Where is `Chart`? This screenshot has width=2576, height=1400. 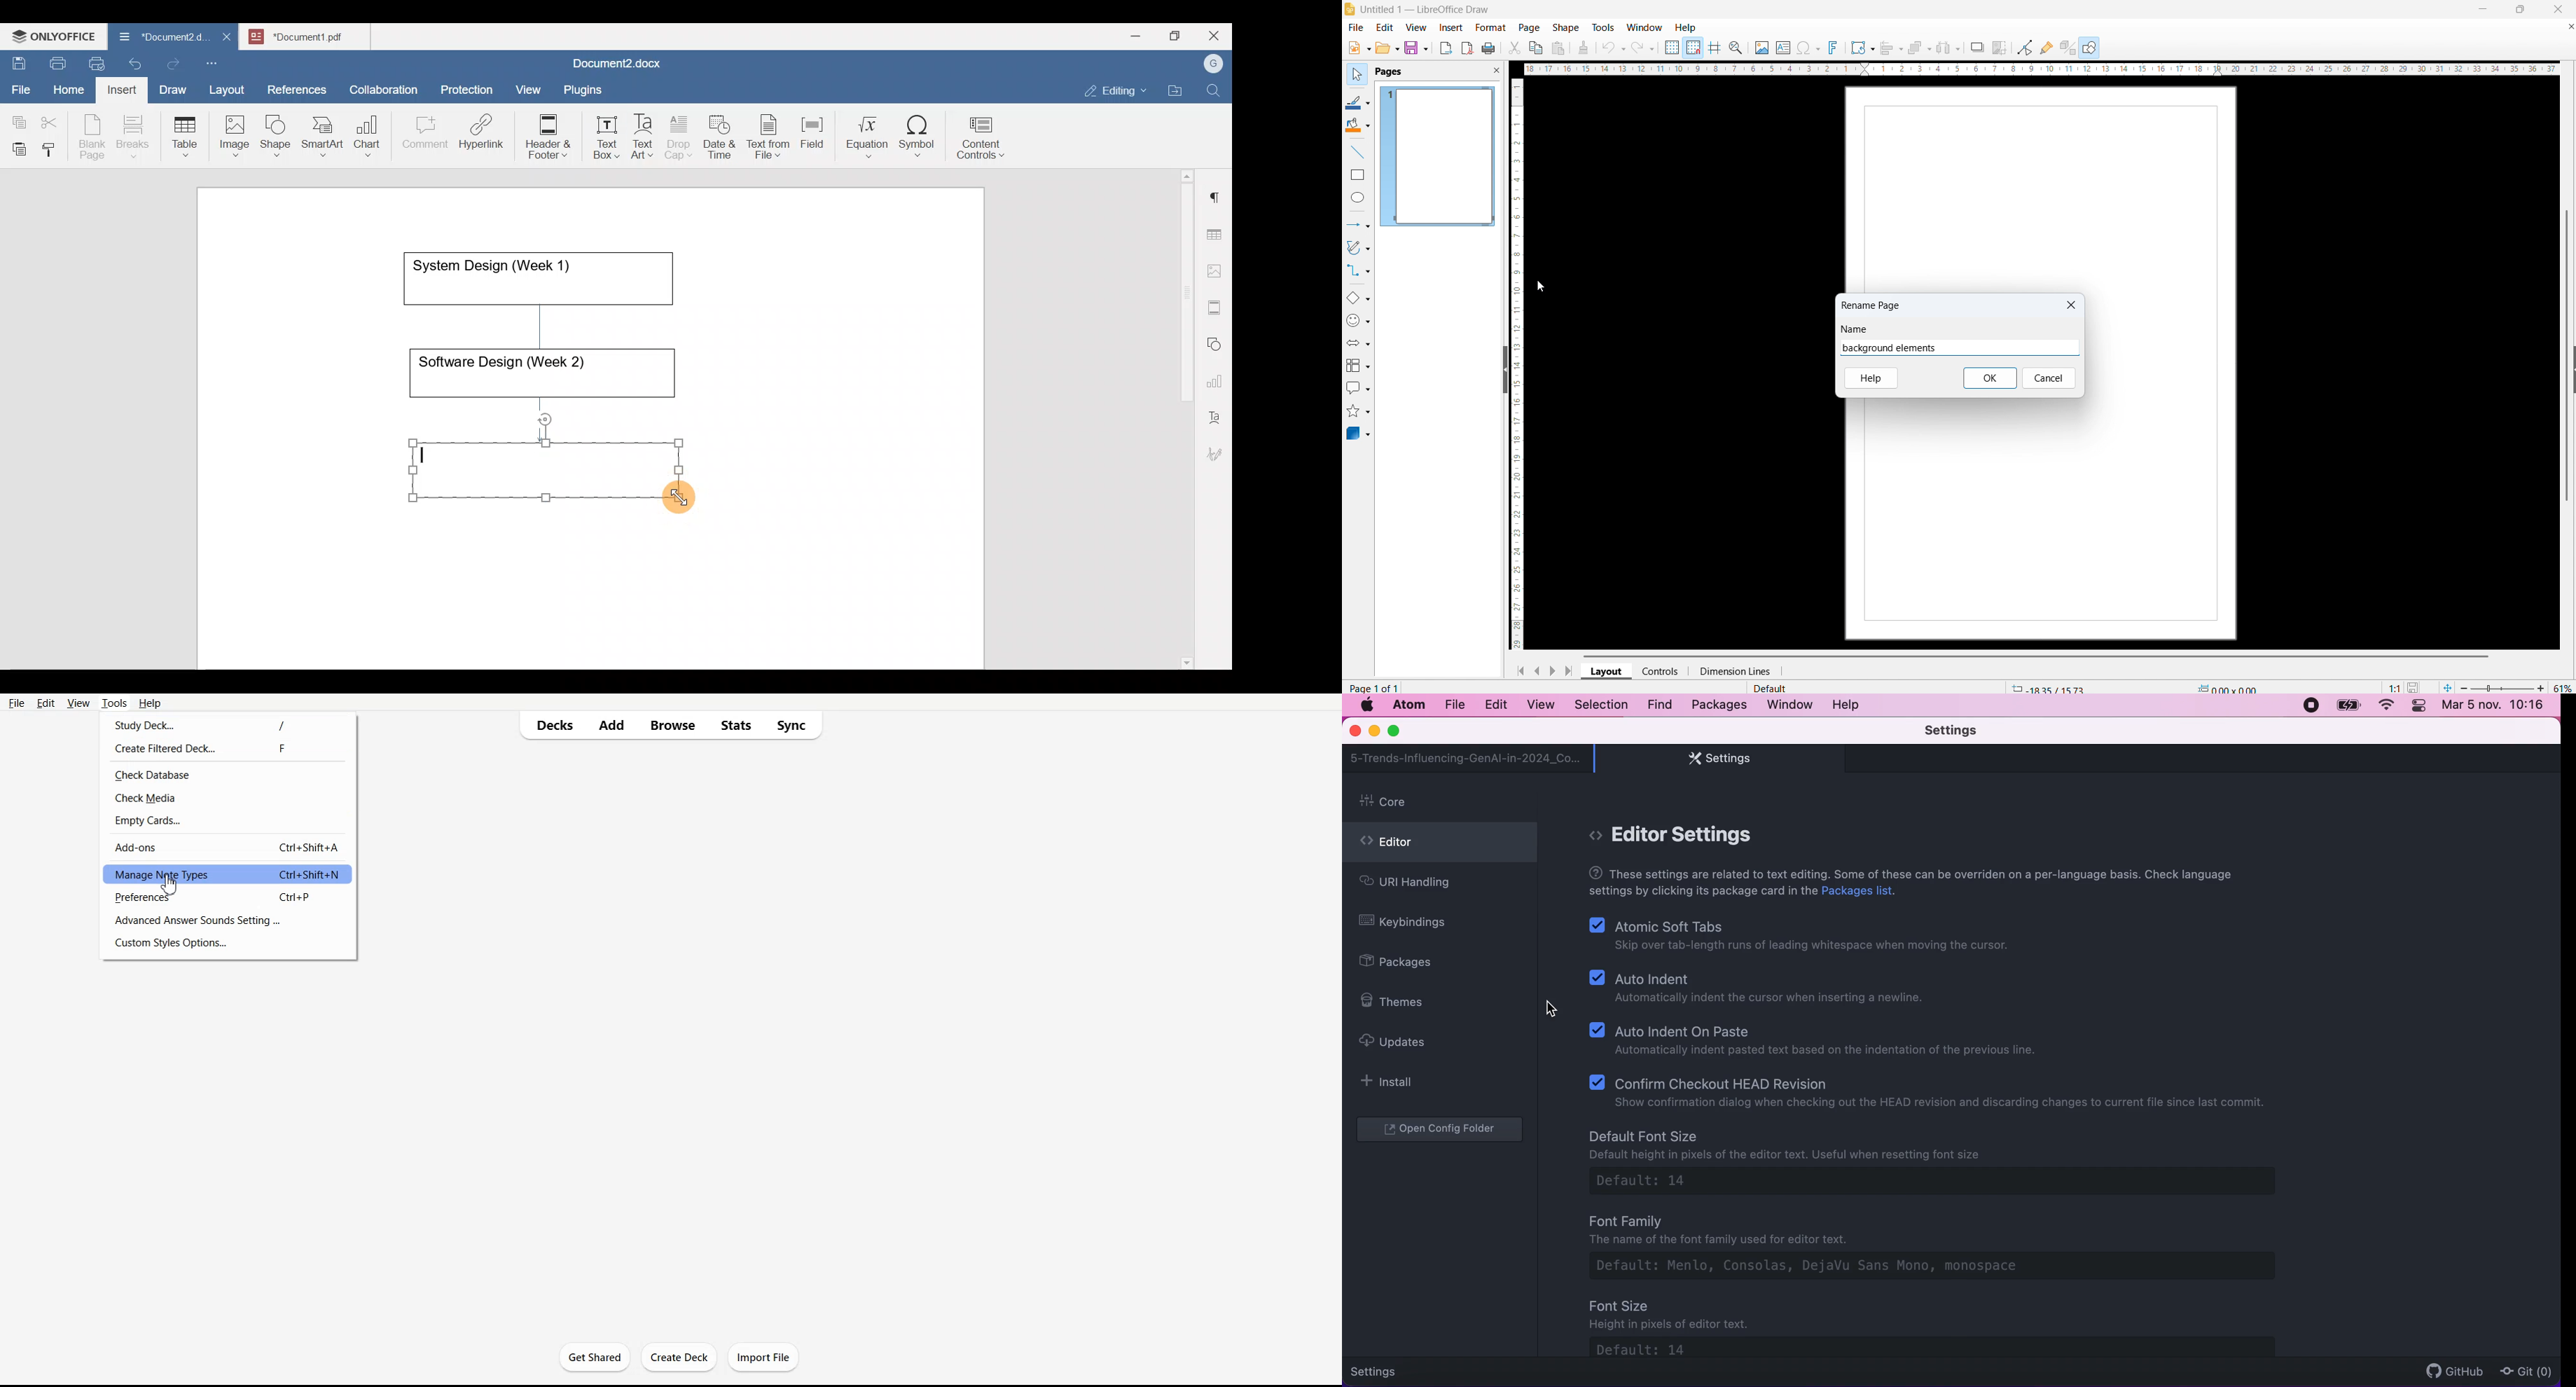
Chart is located at coordinates (365, 137).